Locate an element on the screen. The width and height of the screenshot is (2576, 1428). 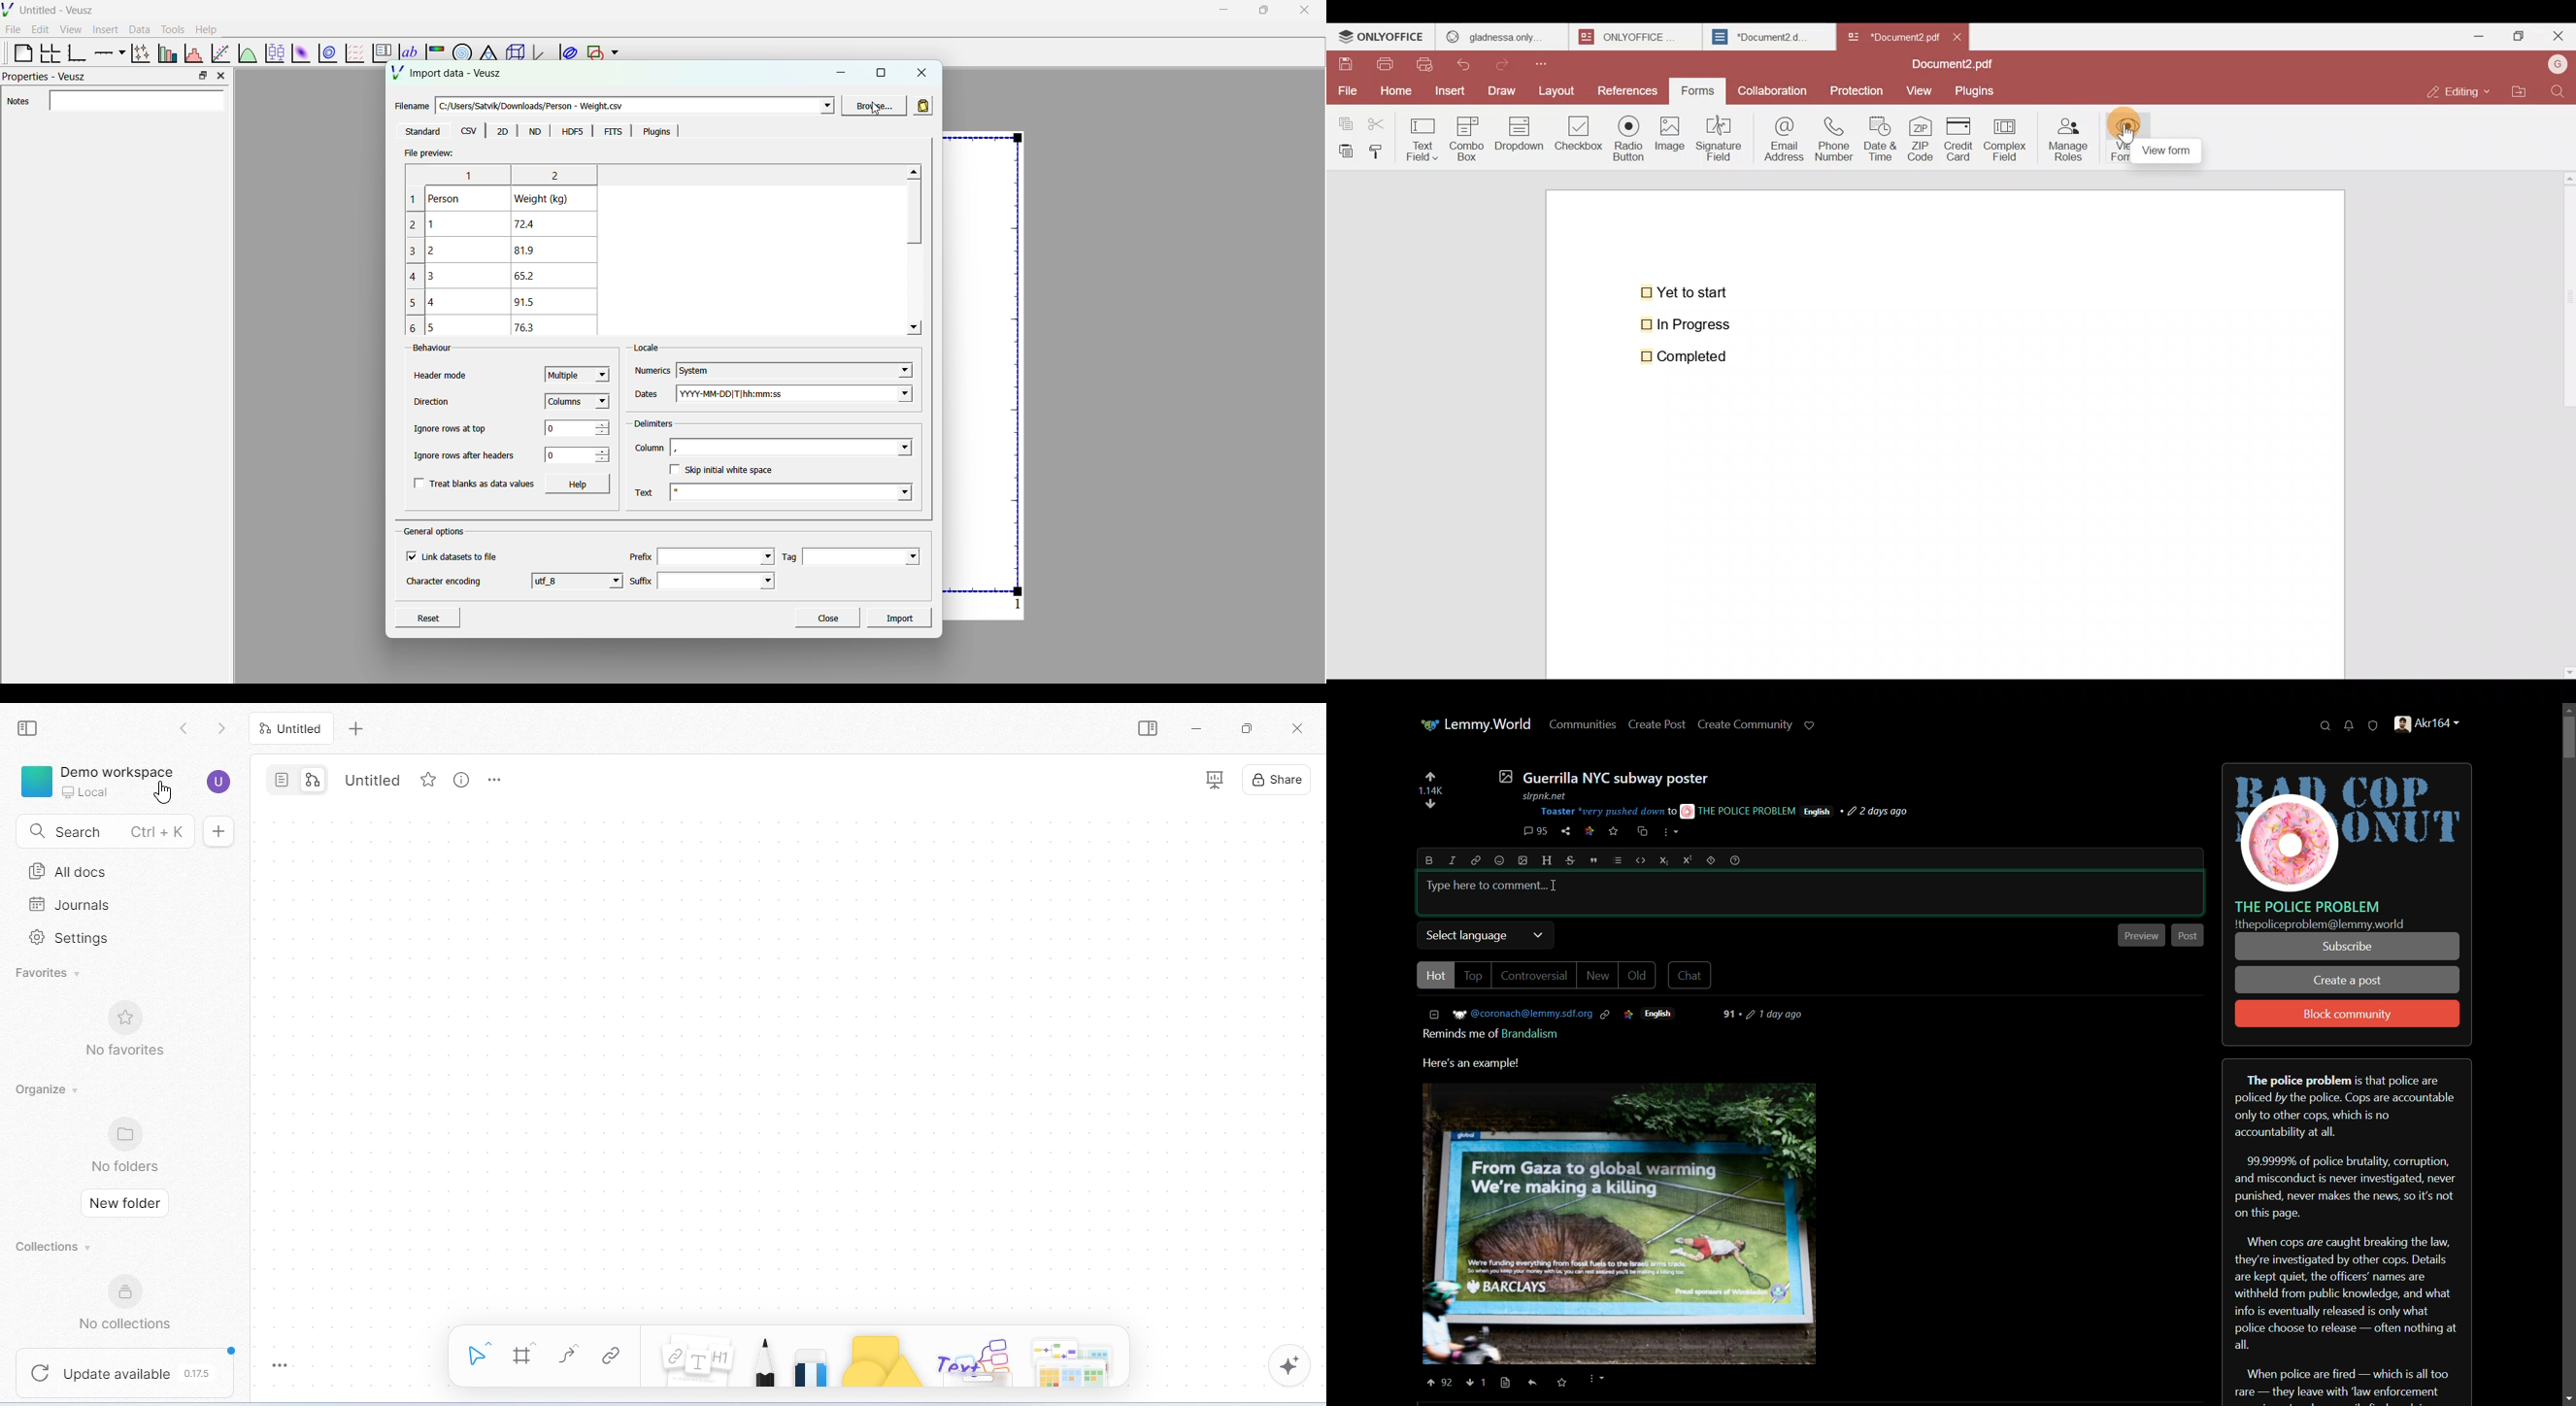
Manage roles is located at coordinates (2068, 136).